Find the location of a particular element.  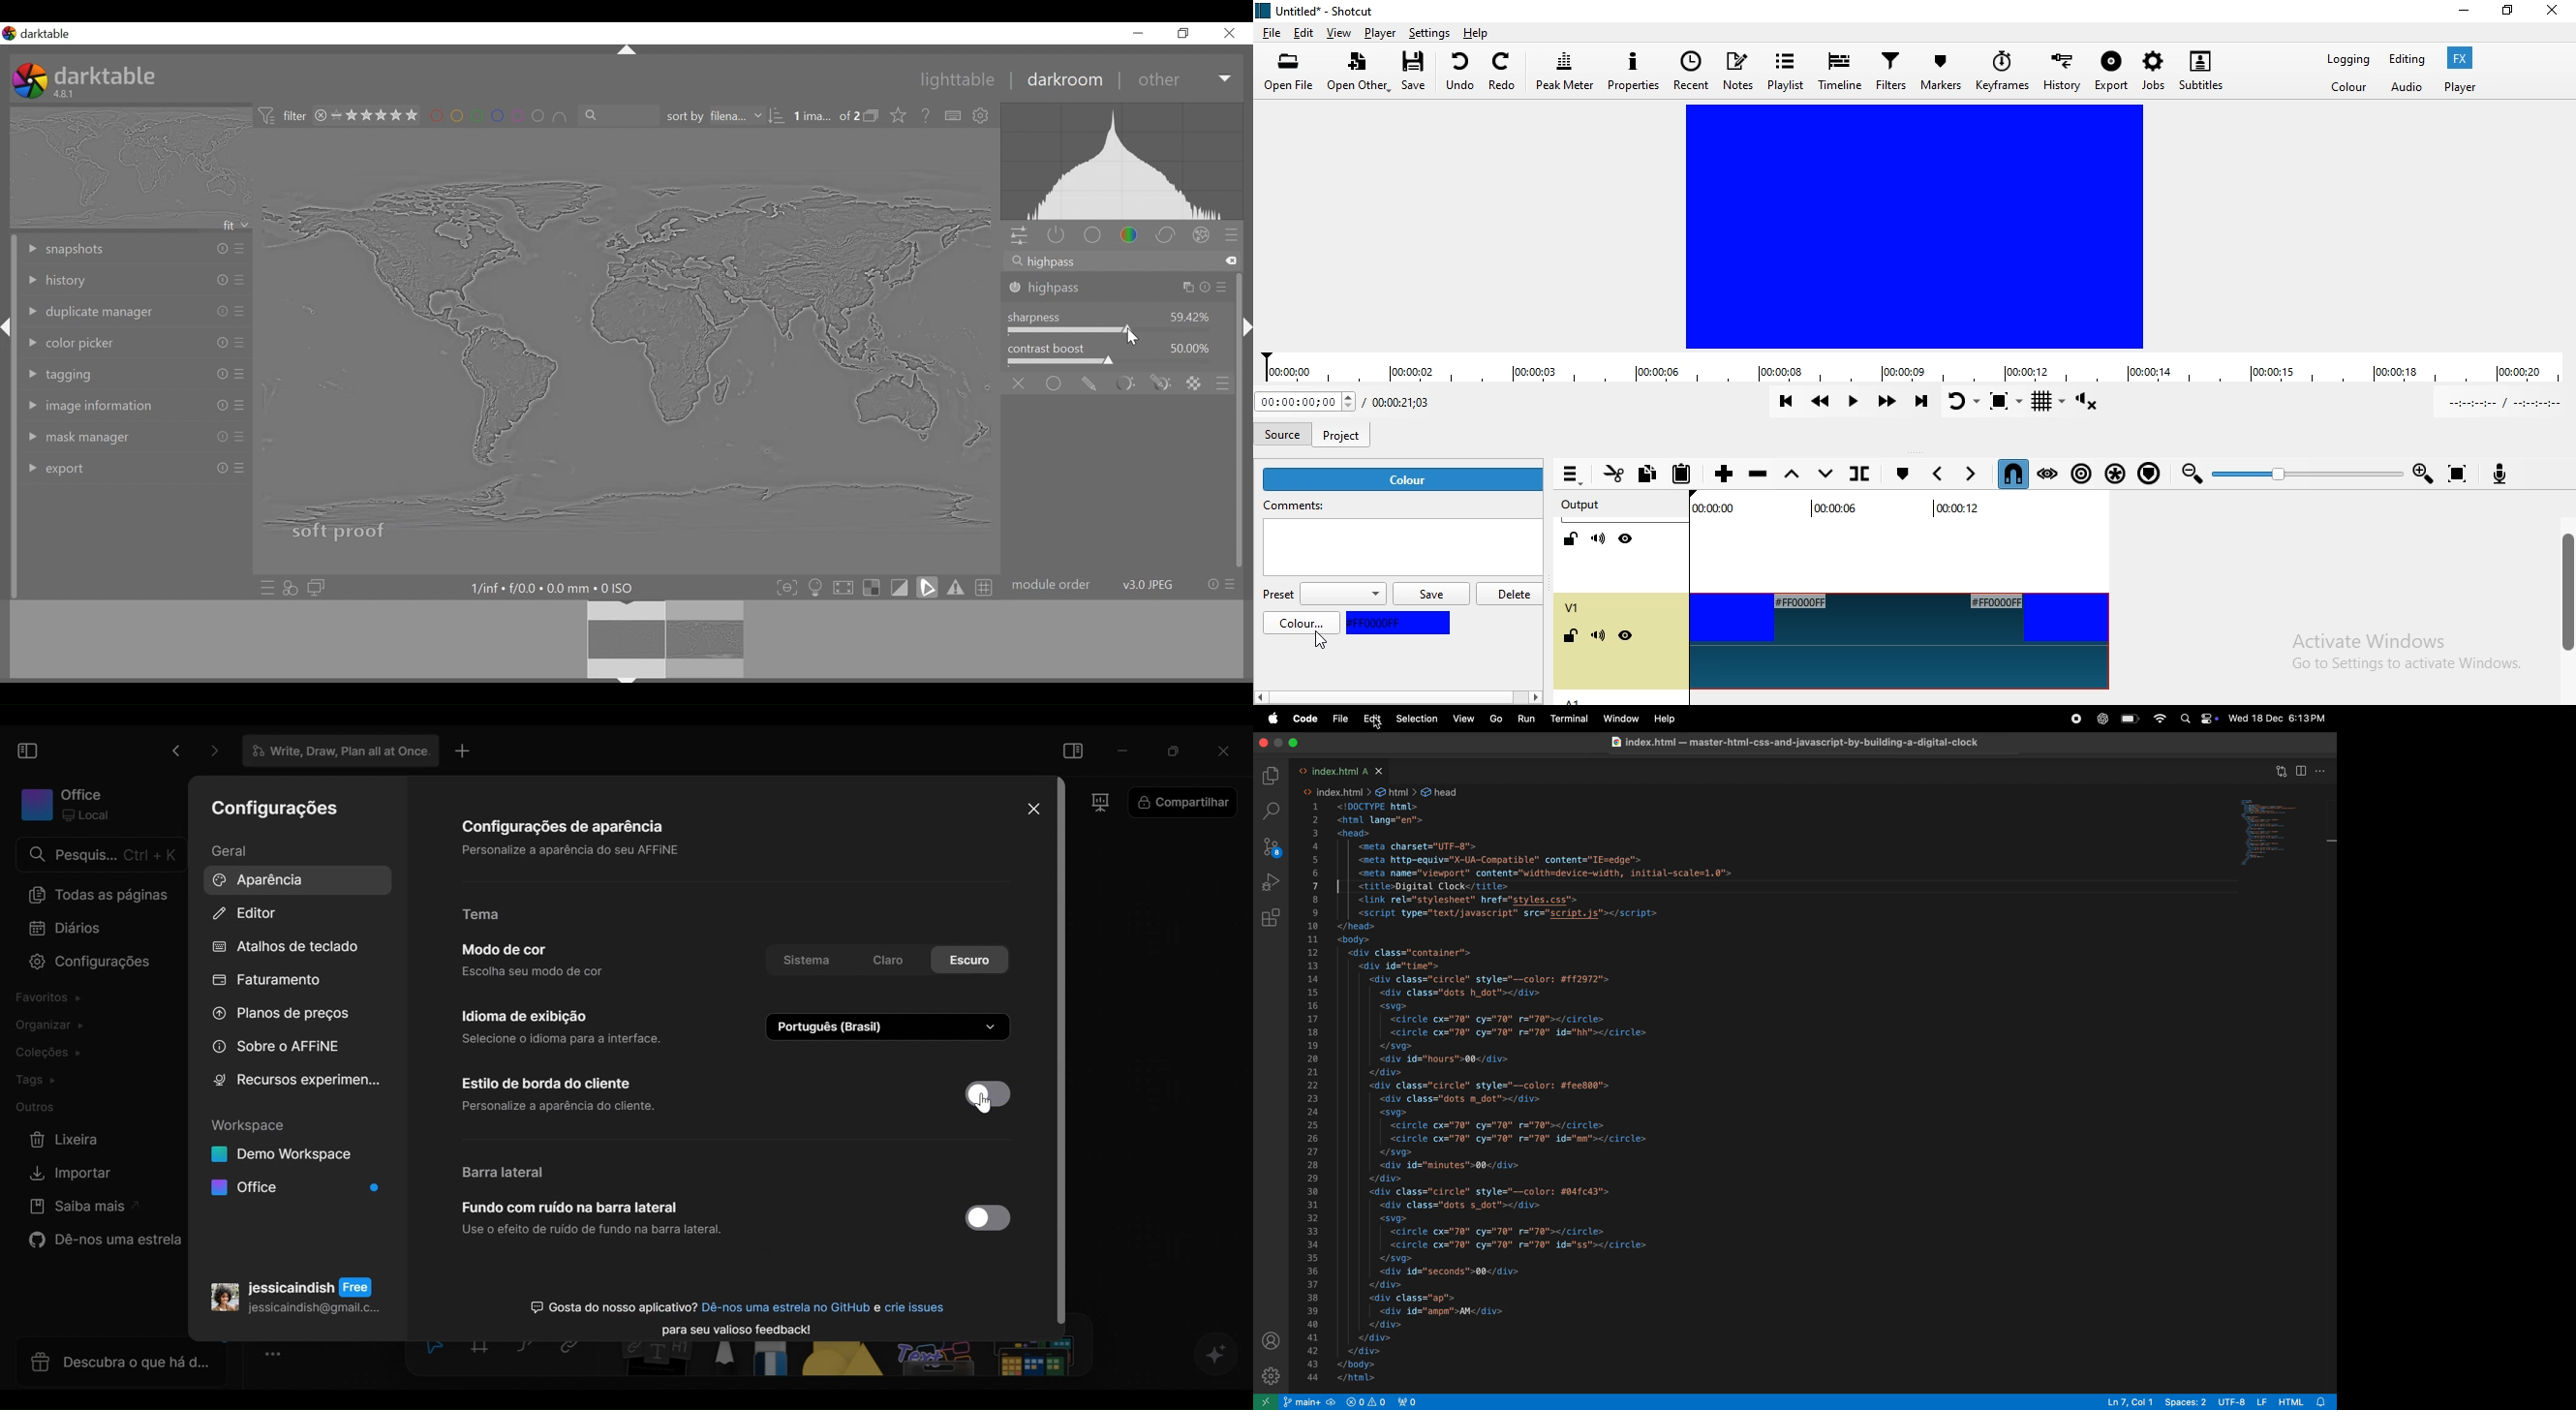

player is located at coordinates (2460, 87).